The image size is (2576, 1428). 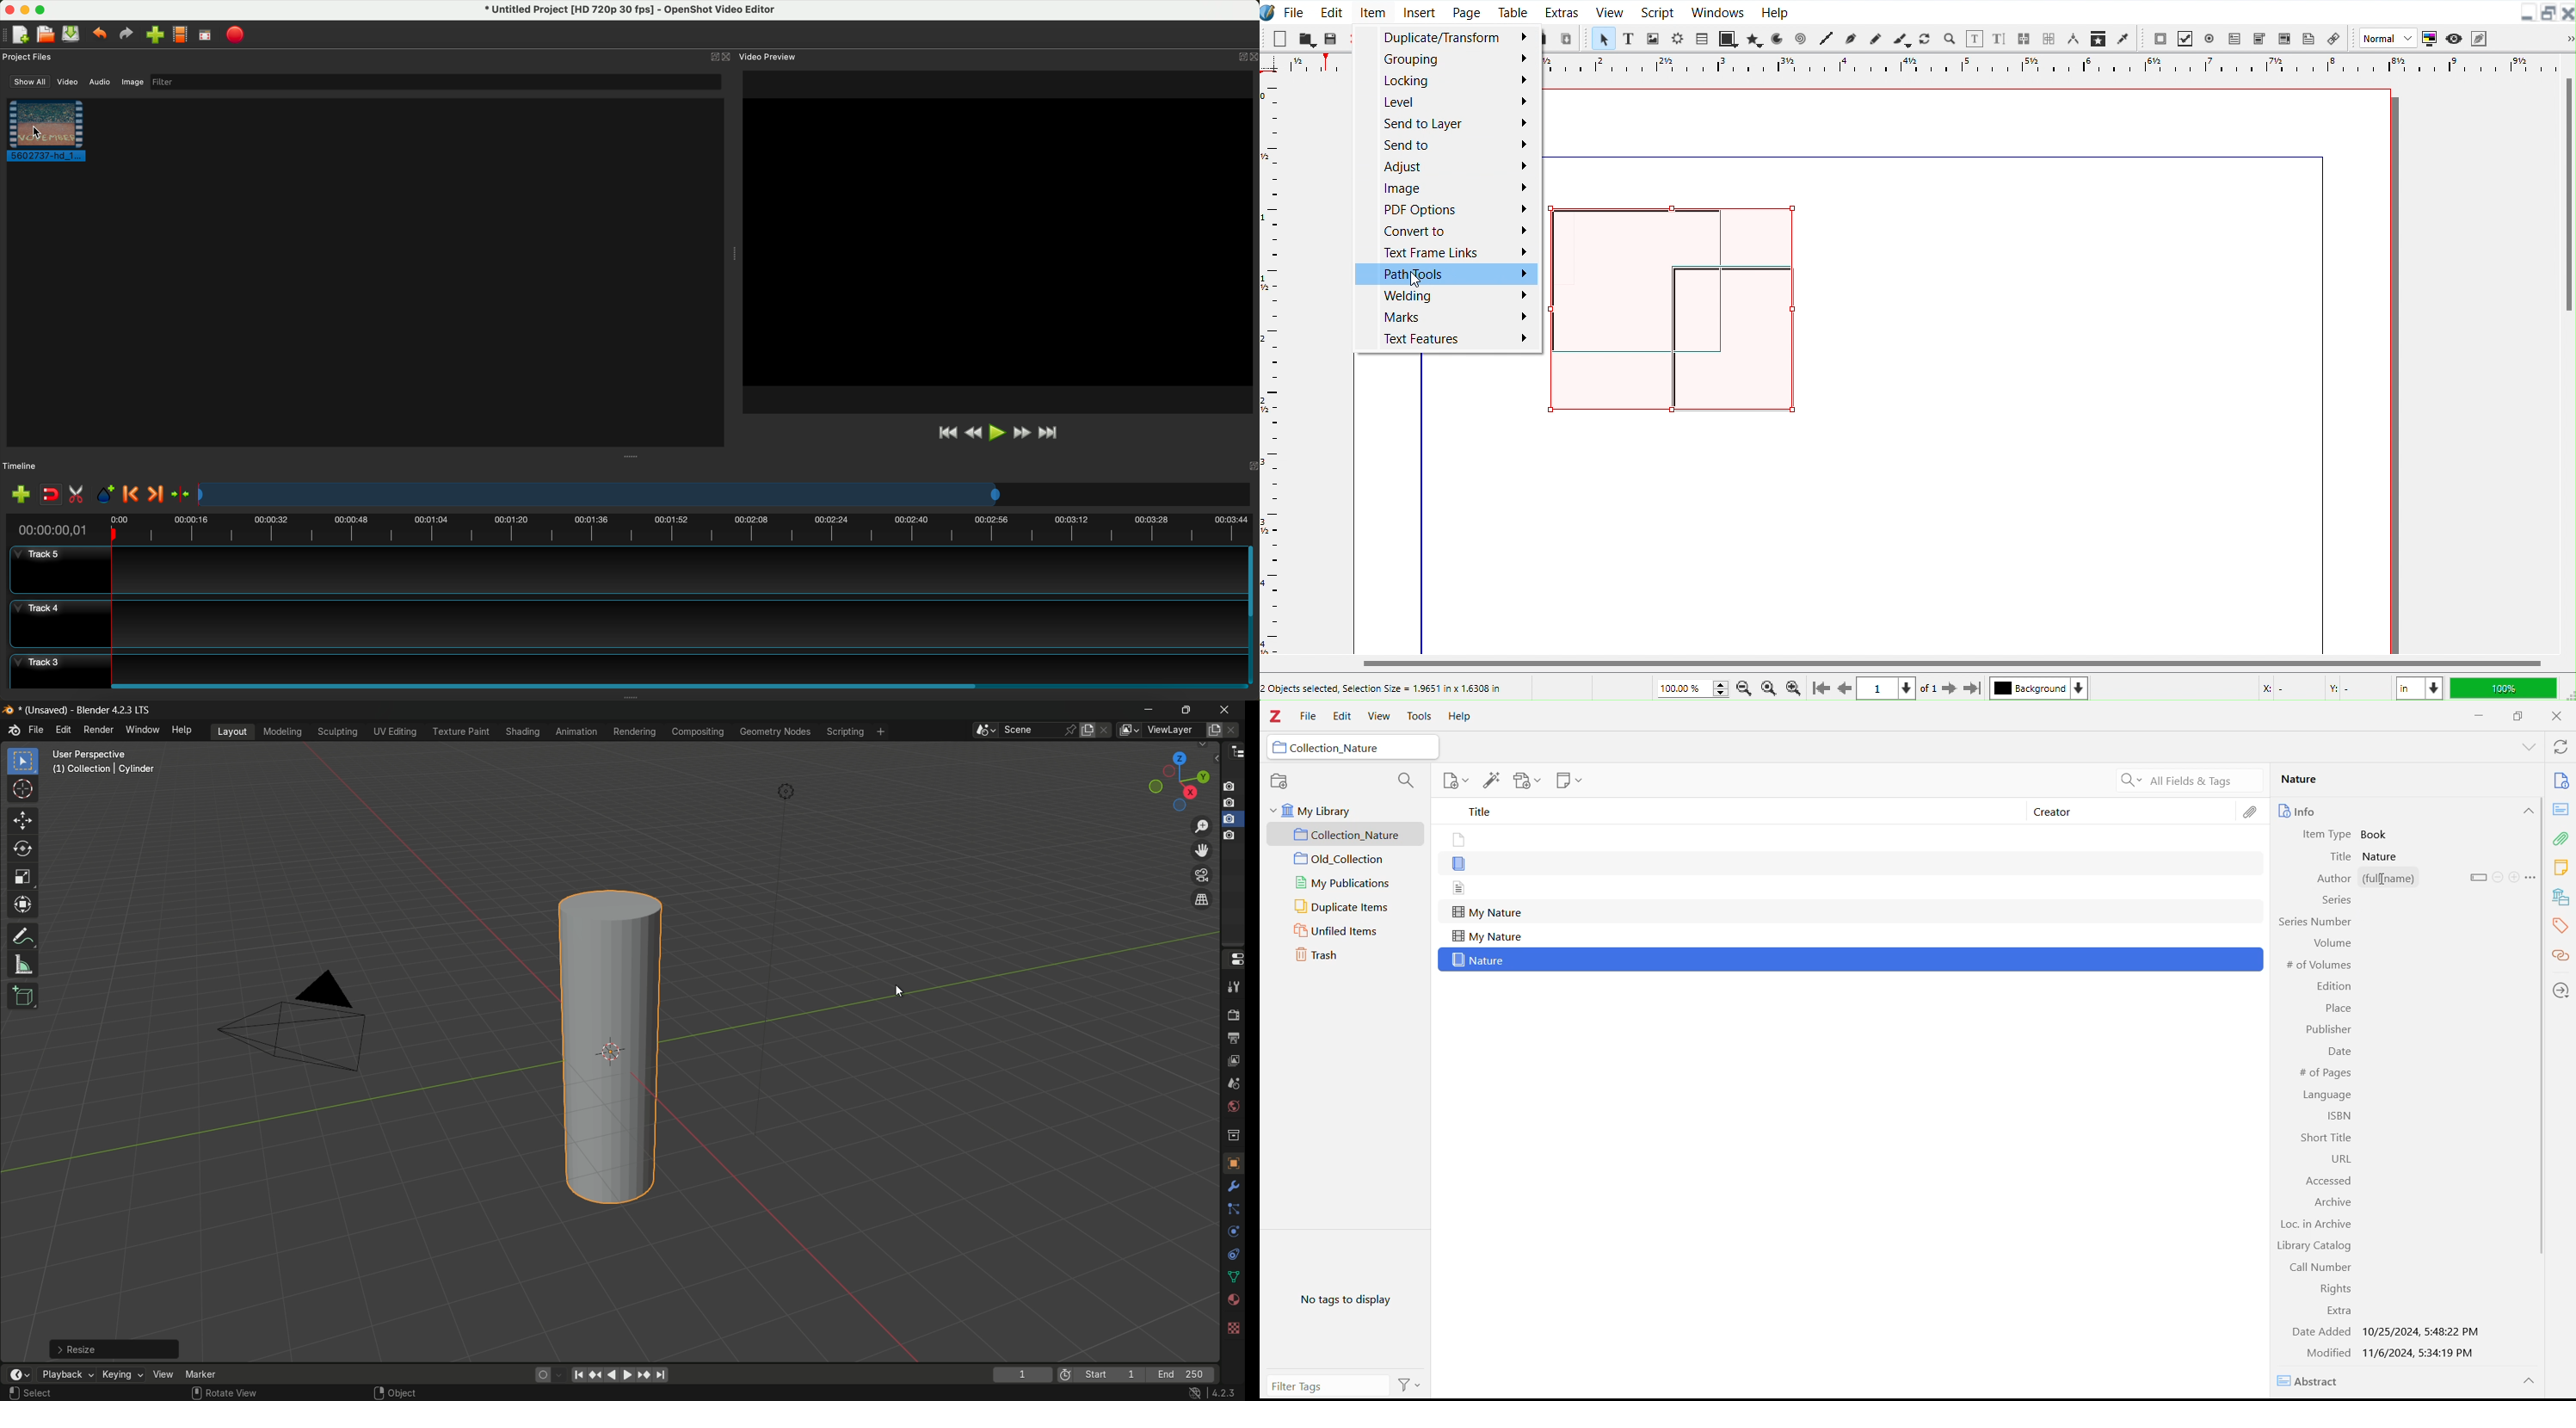 I want to click on show all, so click(x=30, y=81).